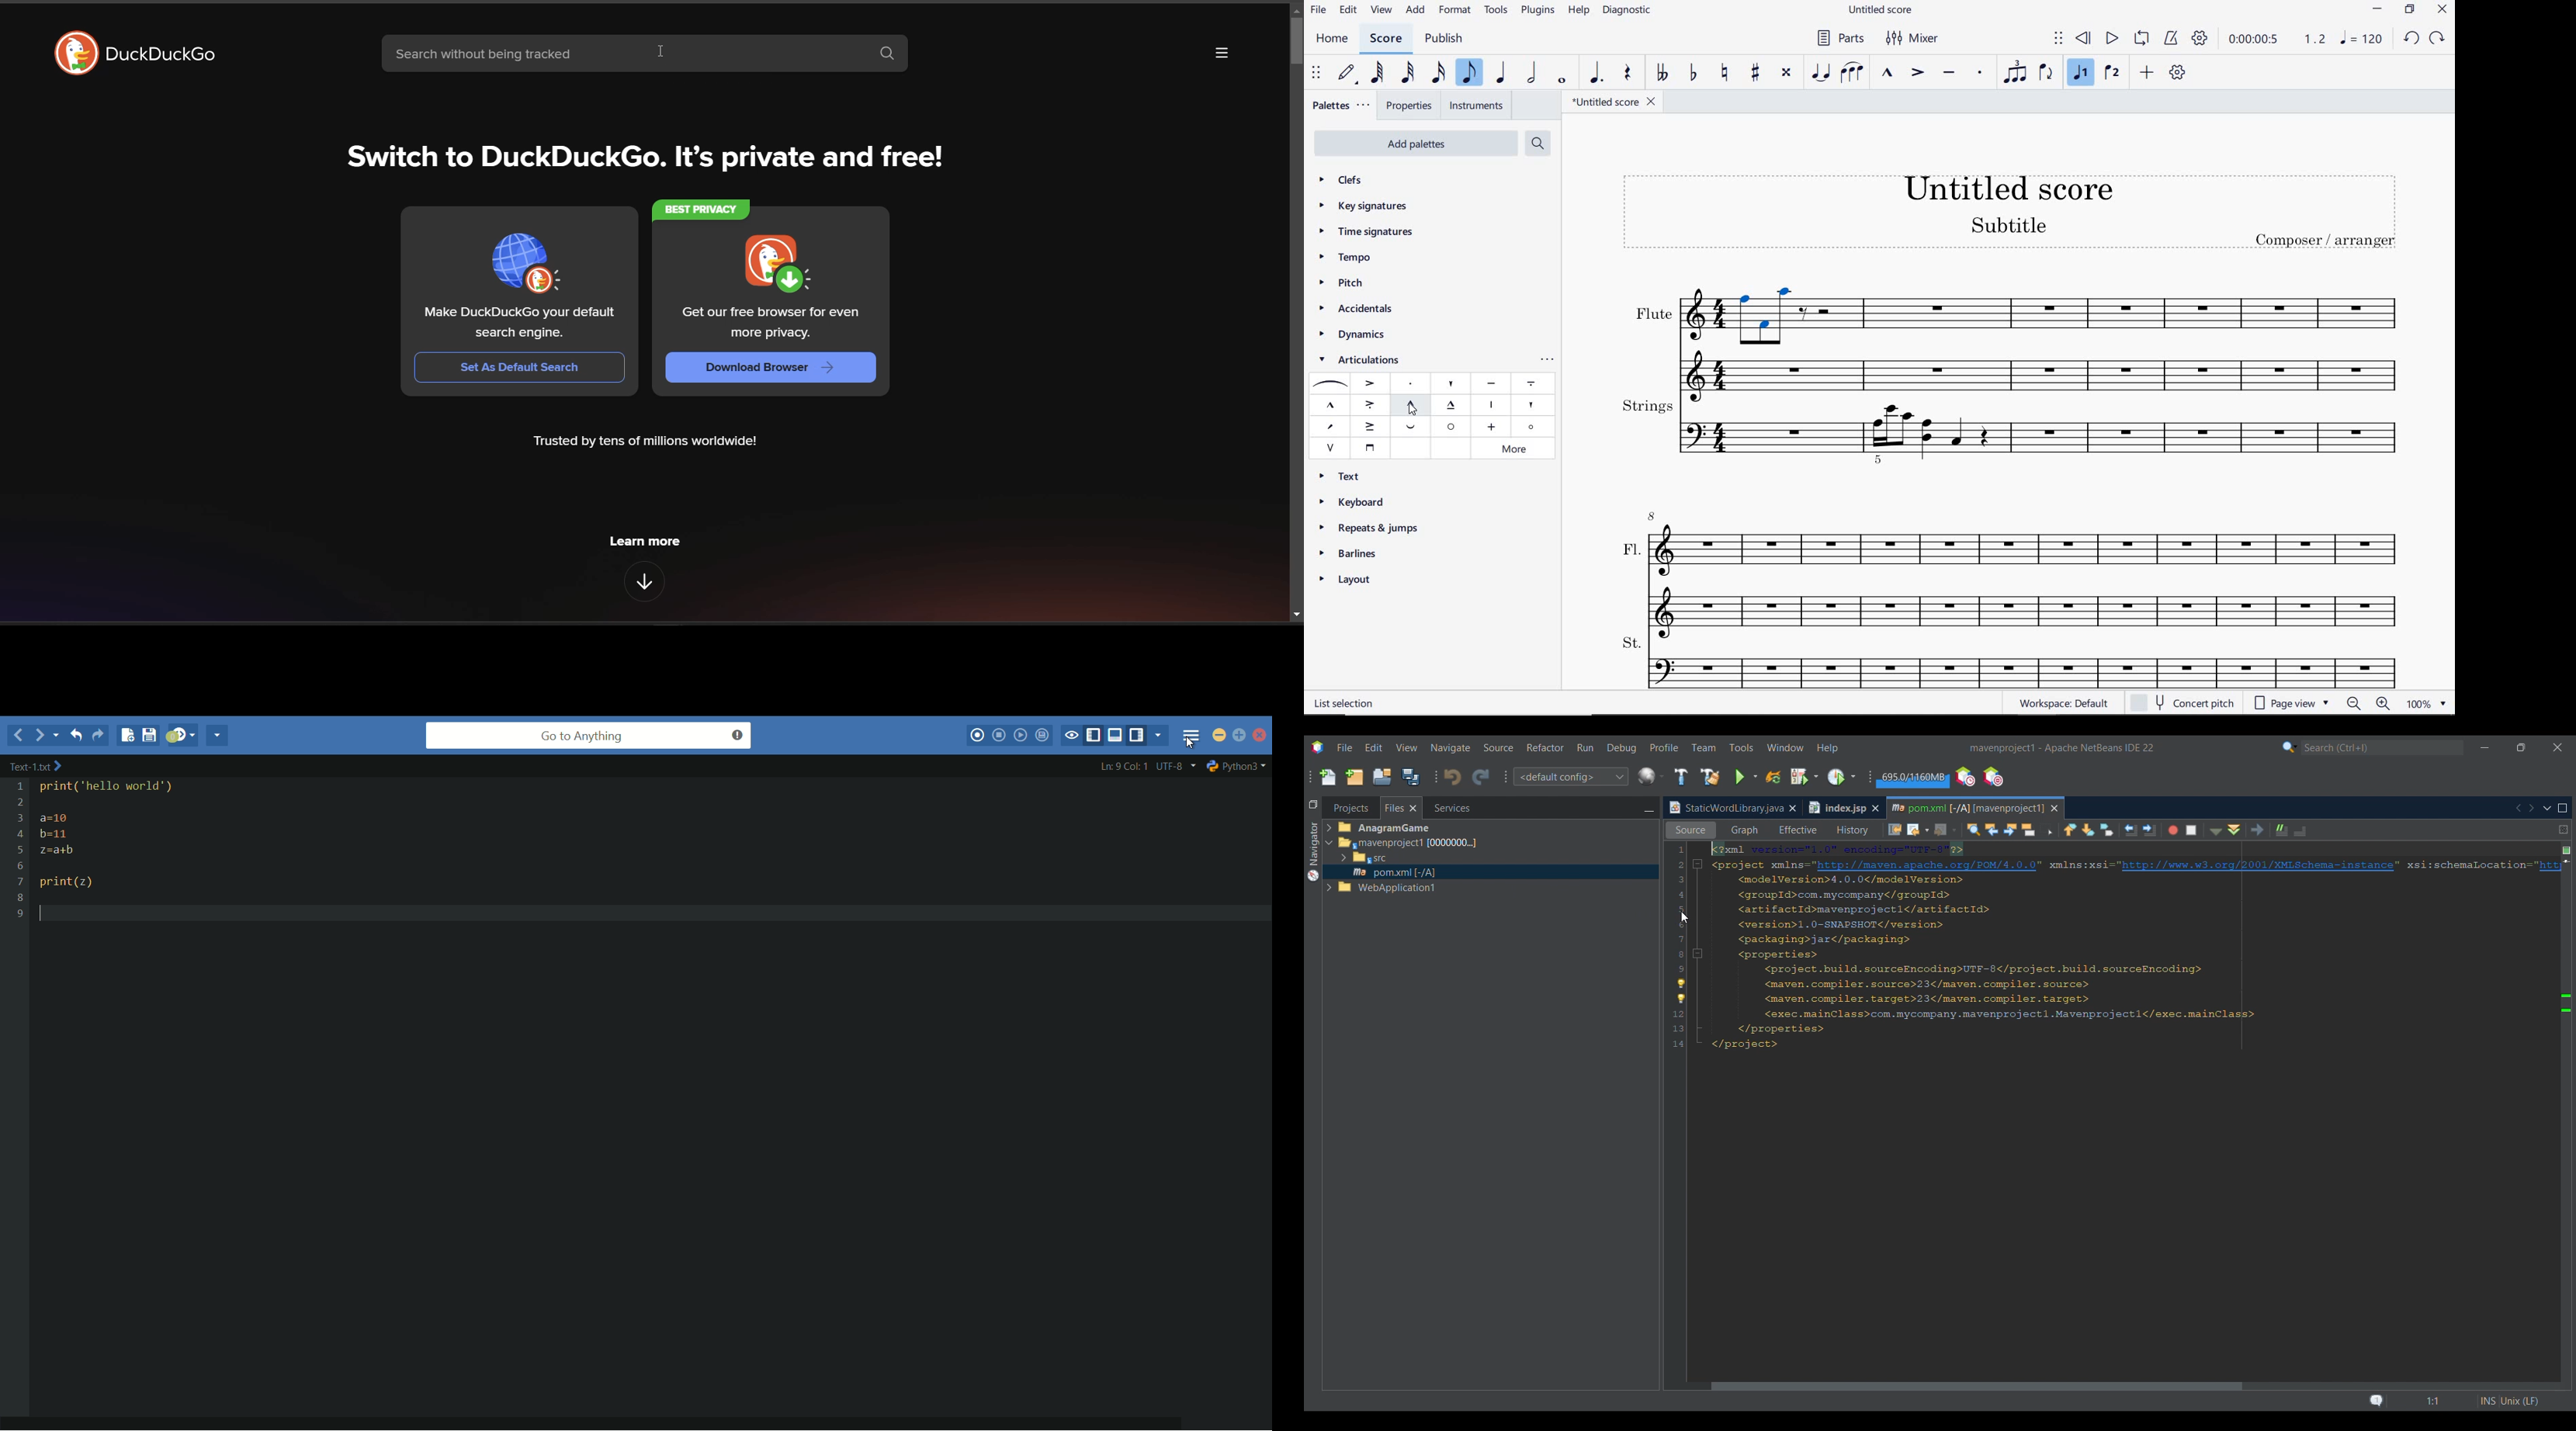 The width and height of the screenshot is (2576, 1456). Describe the element at coordinates (1421, 143) in the screenshot. I see `add palettes` at that location.